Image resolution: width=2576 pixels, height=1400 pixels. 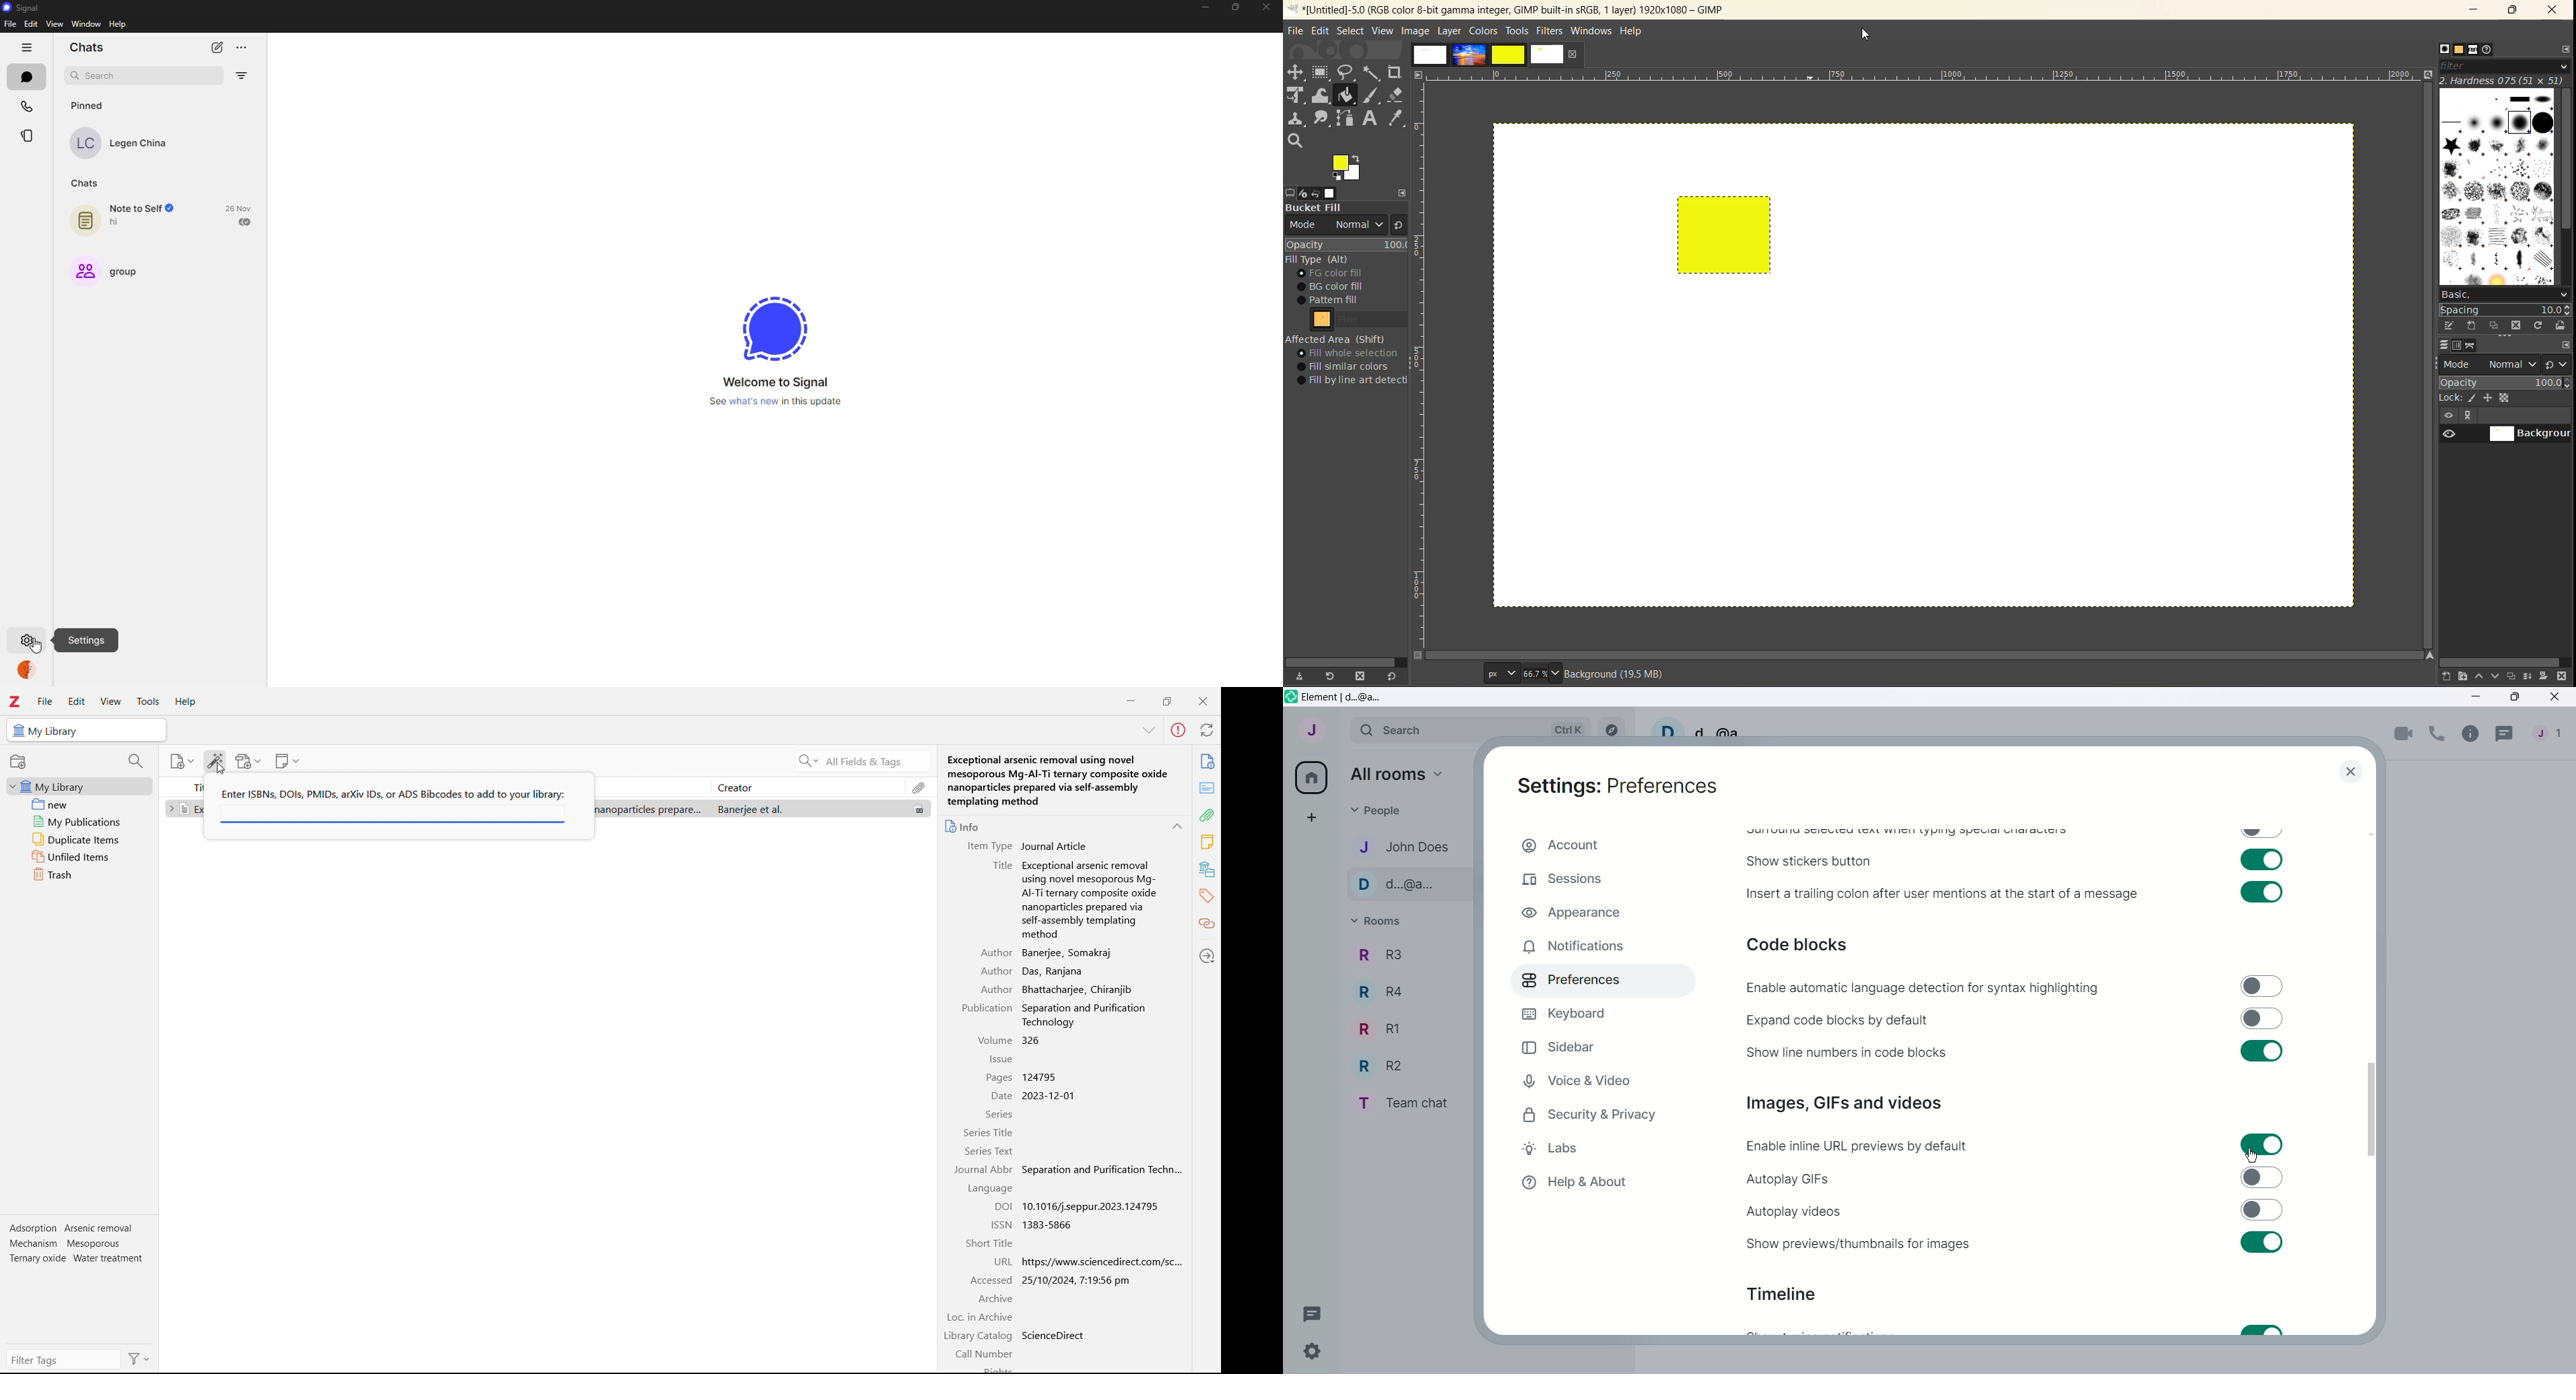 What do you see at coordinates (2564, 52) in the screenshot?
I see `configure` at bounding box center [2564, 52].